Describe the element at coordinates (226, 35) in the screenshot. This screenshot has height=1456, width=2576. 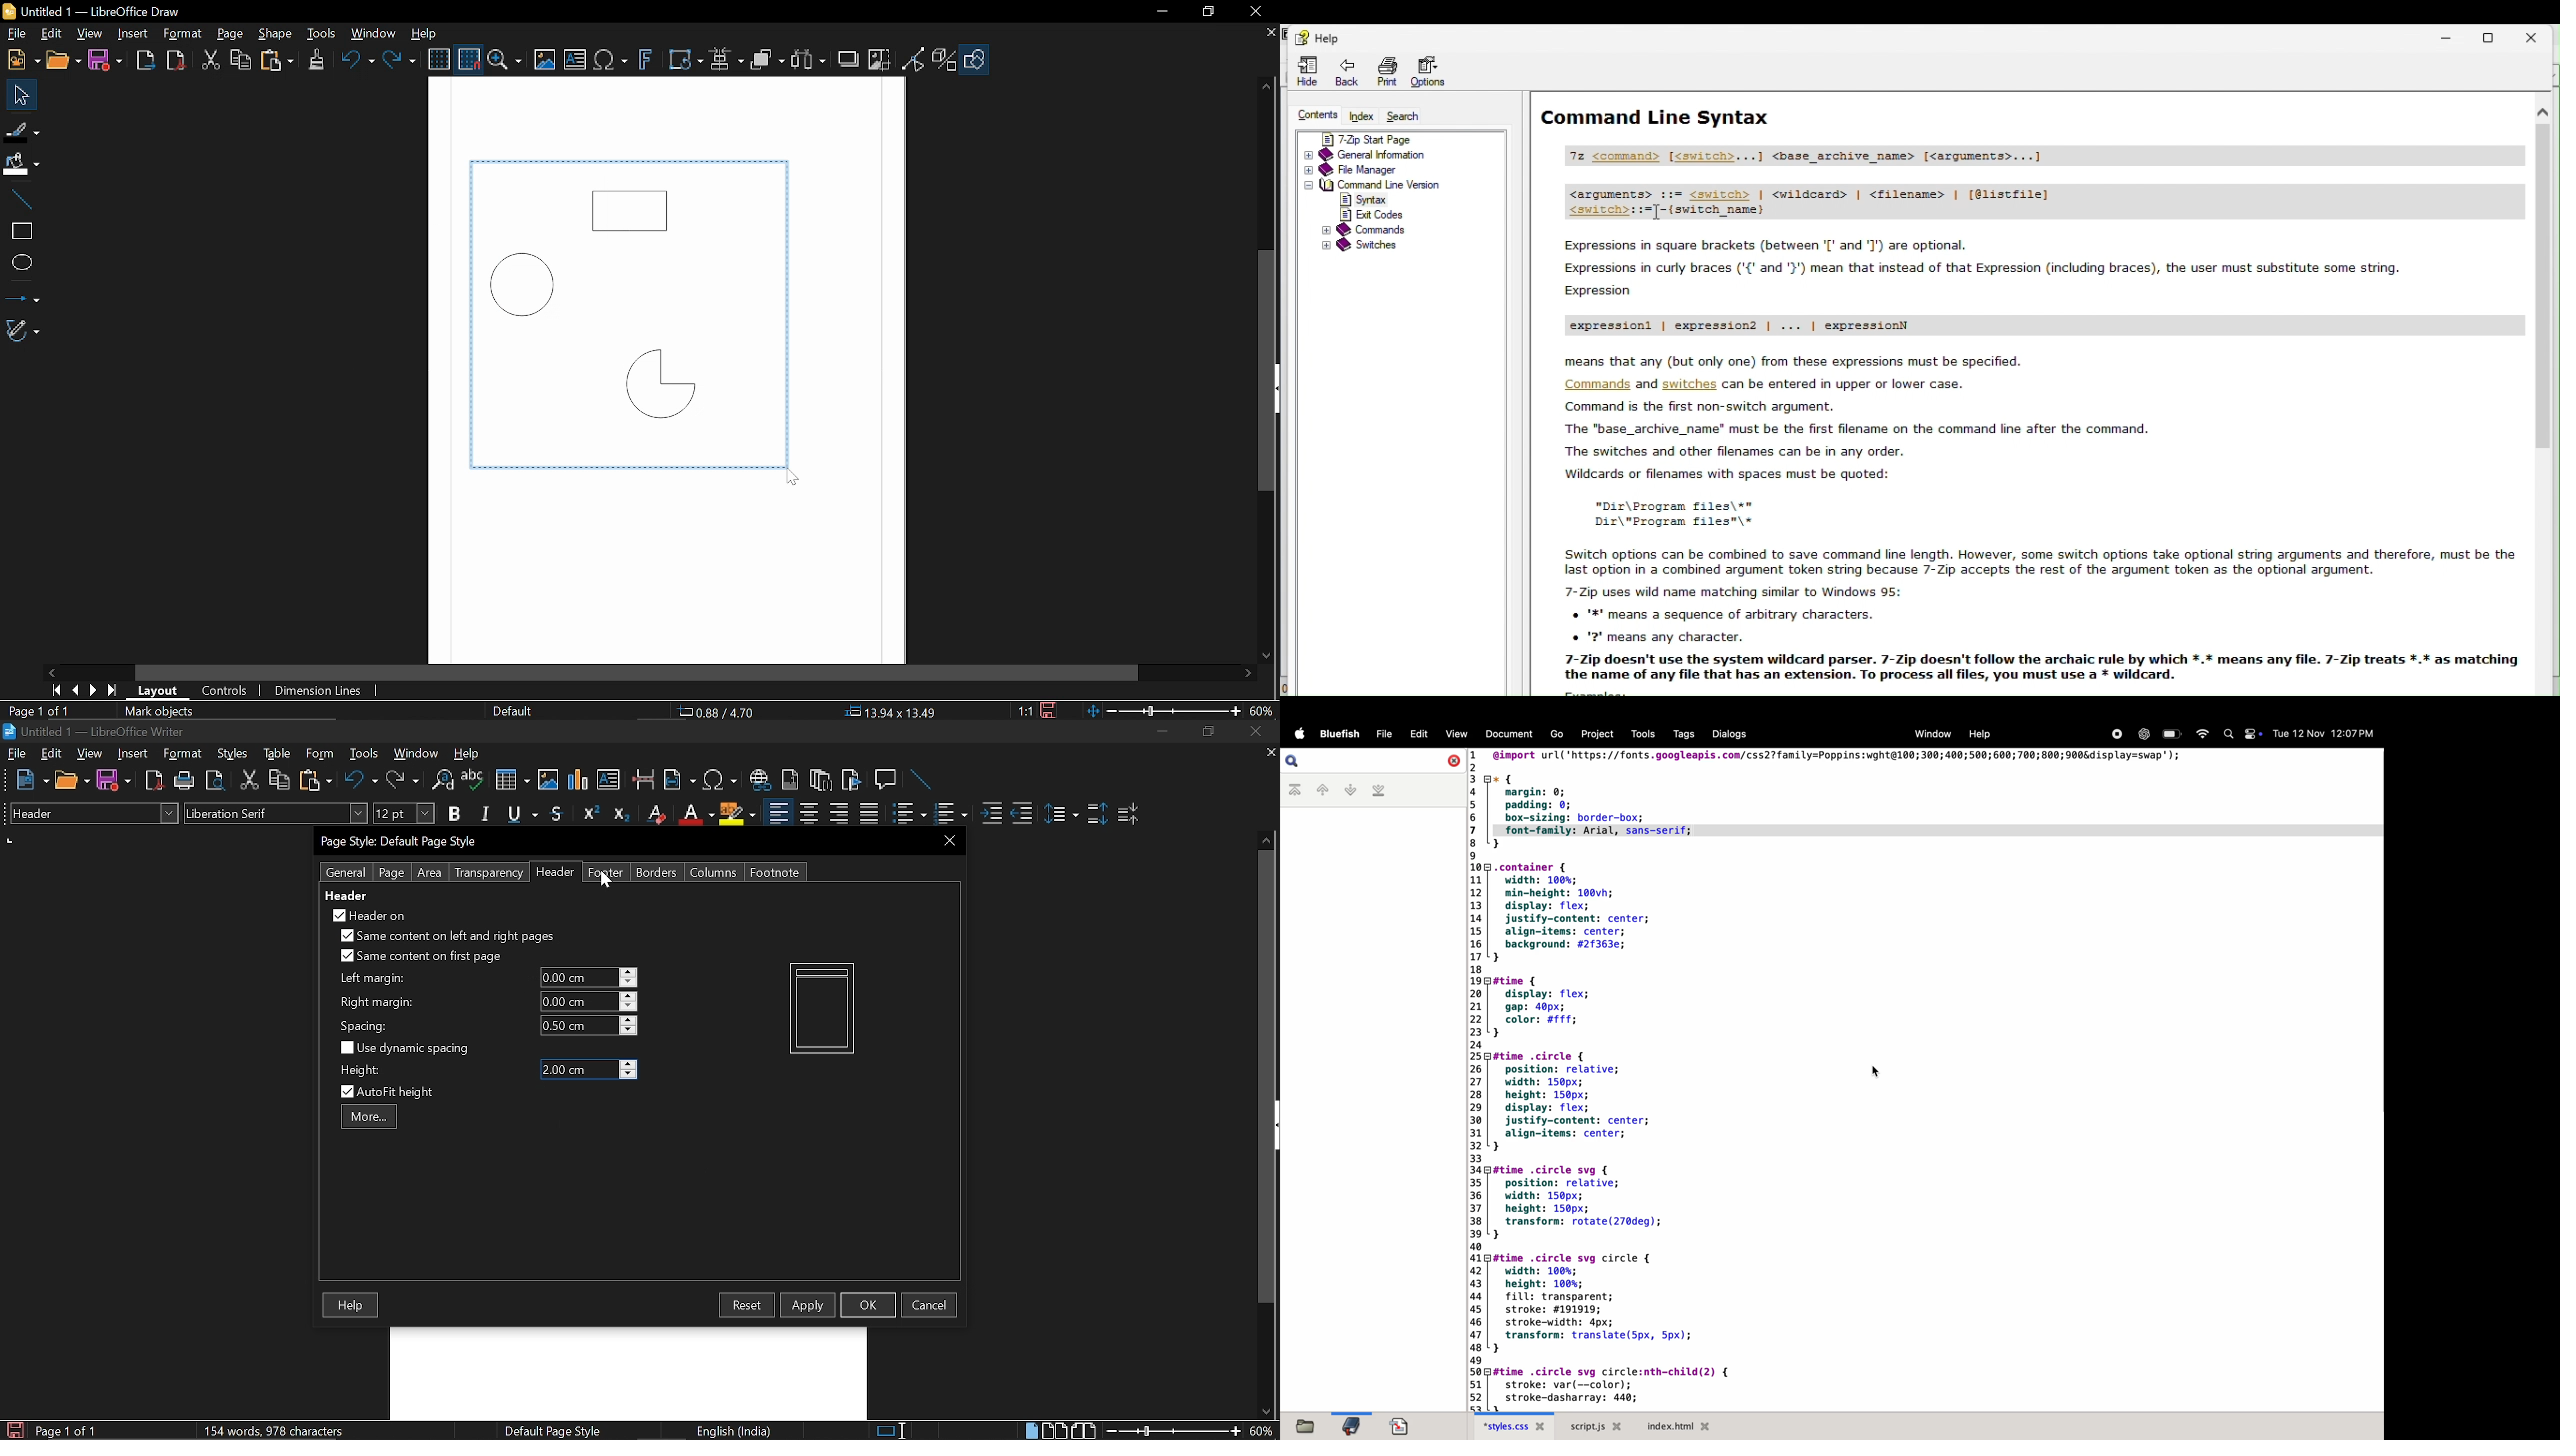
I see `Page` at that location.